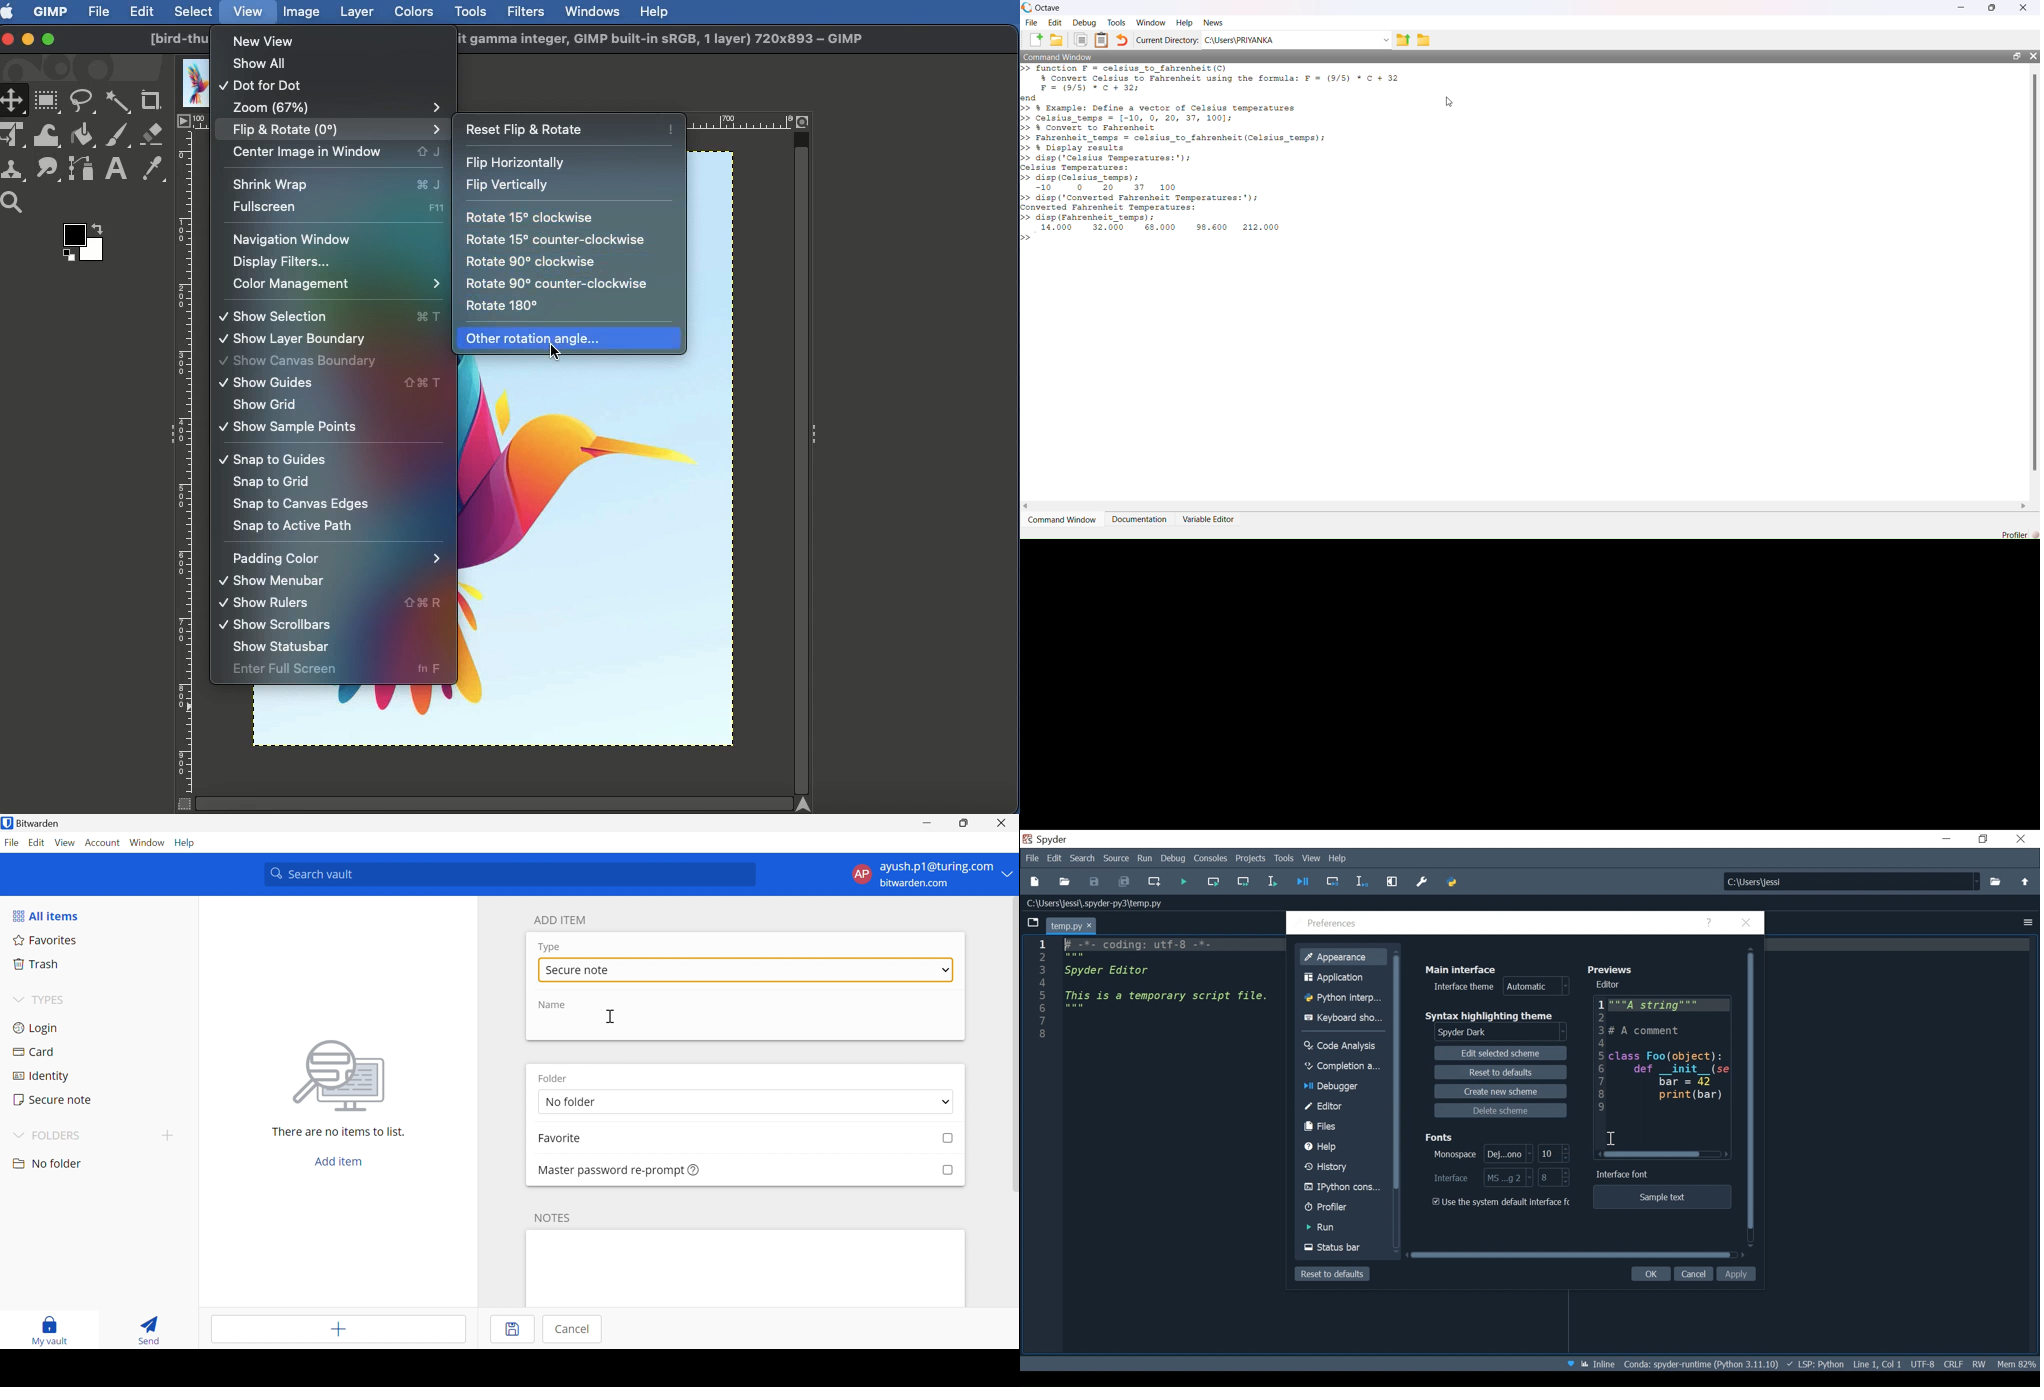 Image resolution: width=2044 pixels, height=1400 pixels. What do you see at coordinates (2029, 923) in the screenshot?
I see `Options` at bounding box center [2029, 923].